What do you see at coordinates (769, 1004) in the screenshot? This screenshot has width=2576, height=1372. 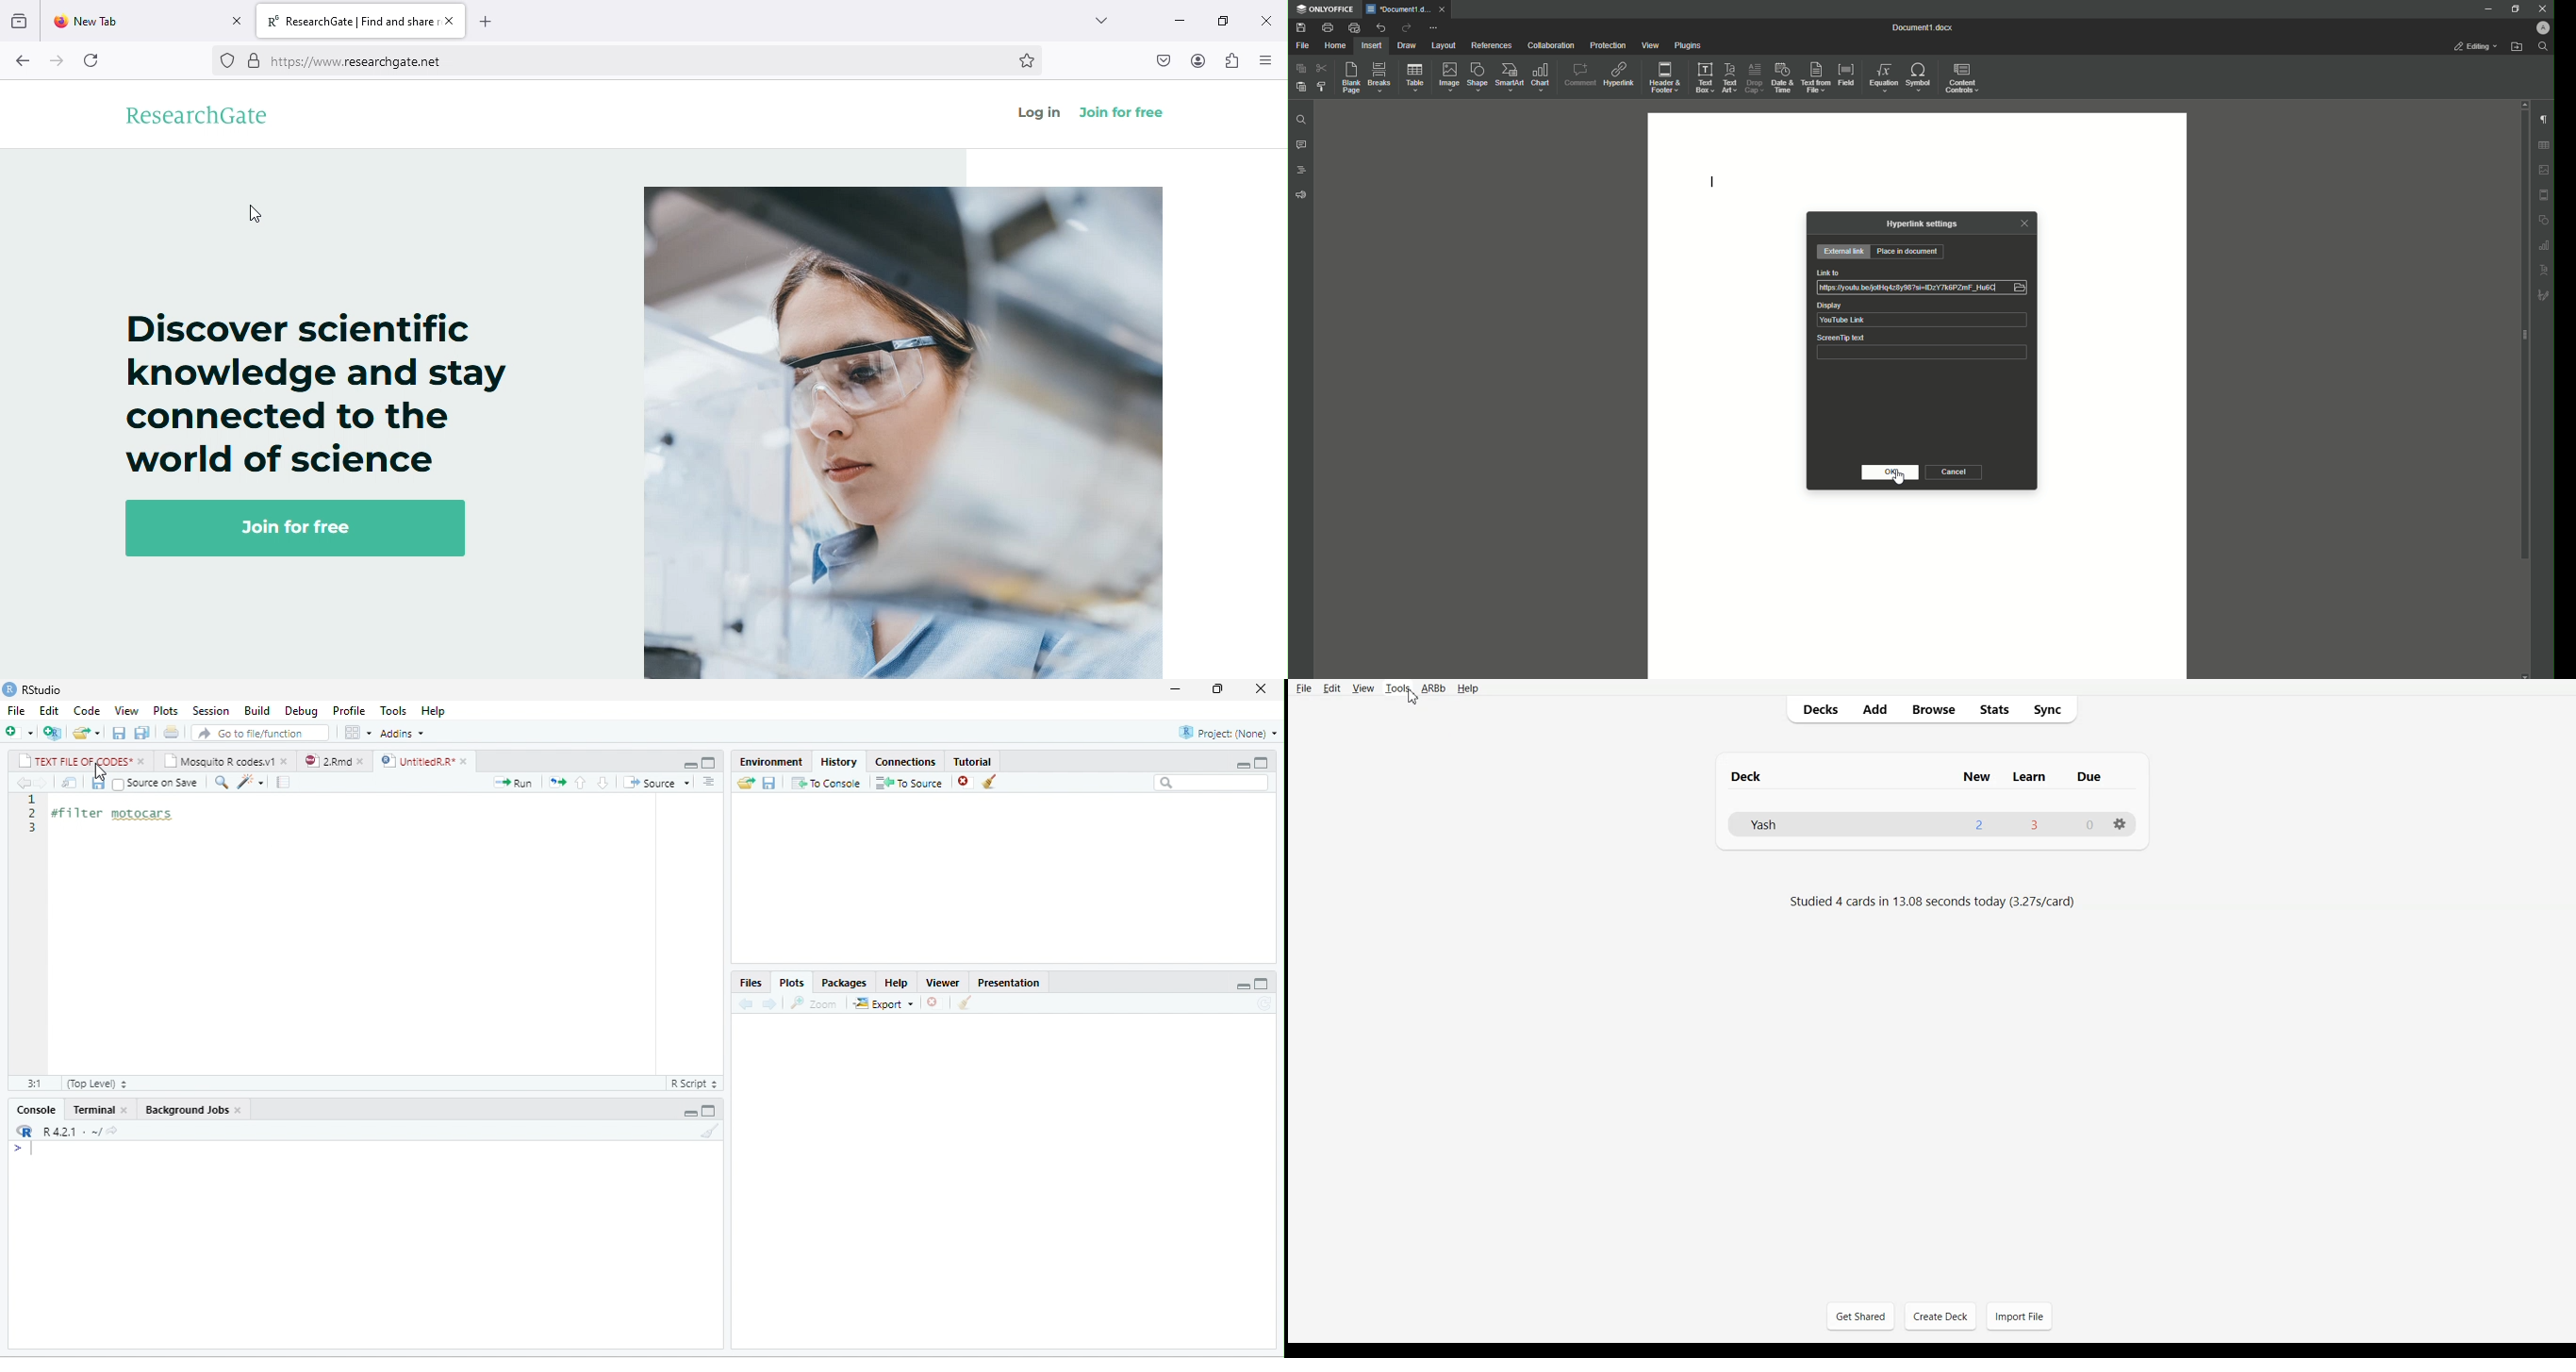 I see `forward` at bounding box center [769, 1004].